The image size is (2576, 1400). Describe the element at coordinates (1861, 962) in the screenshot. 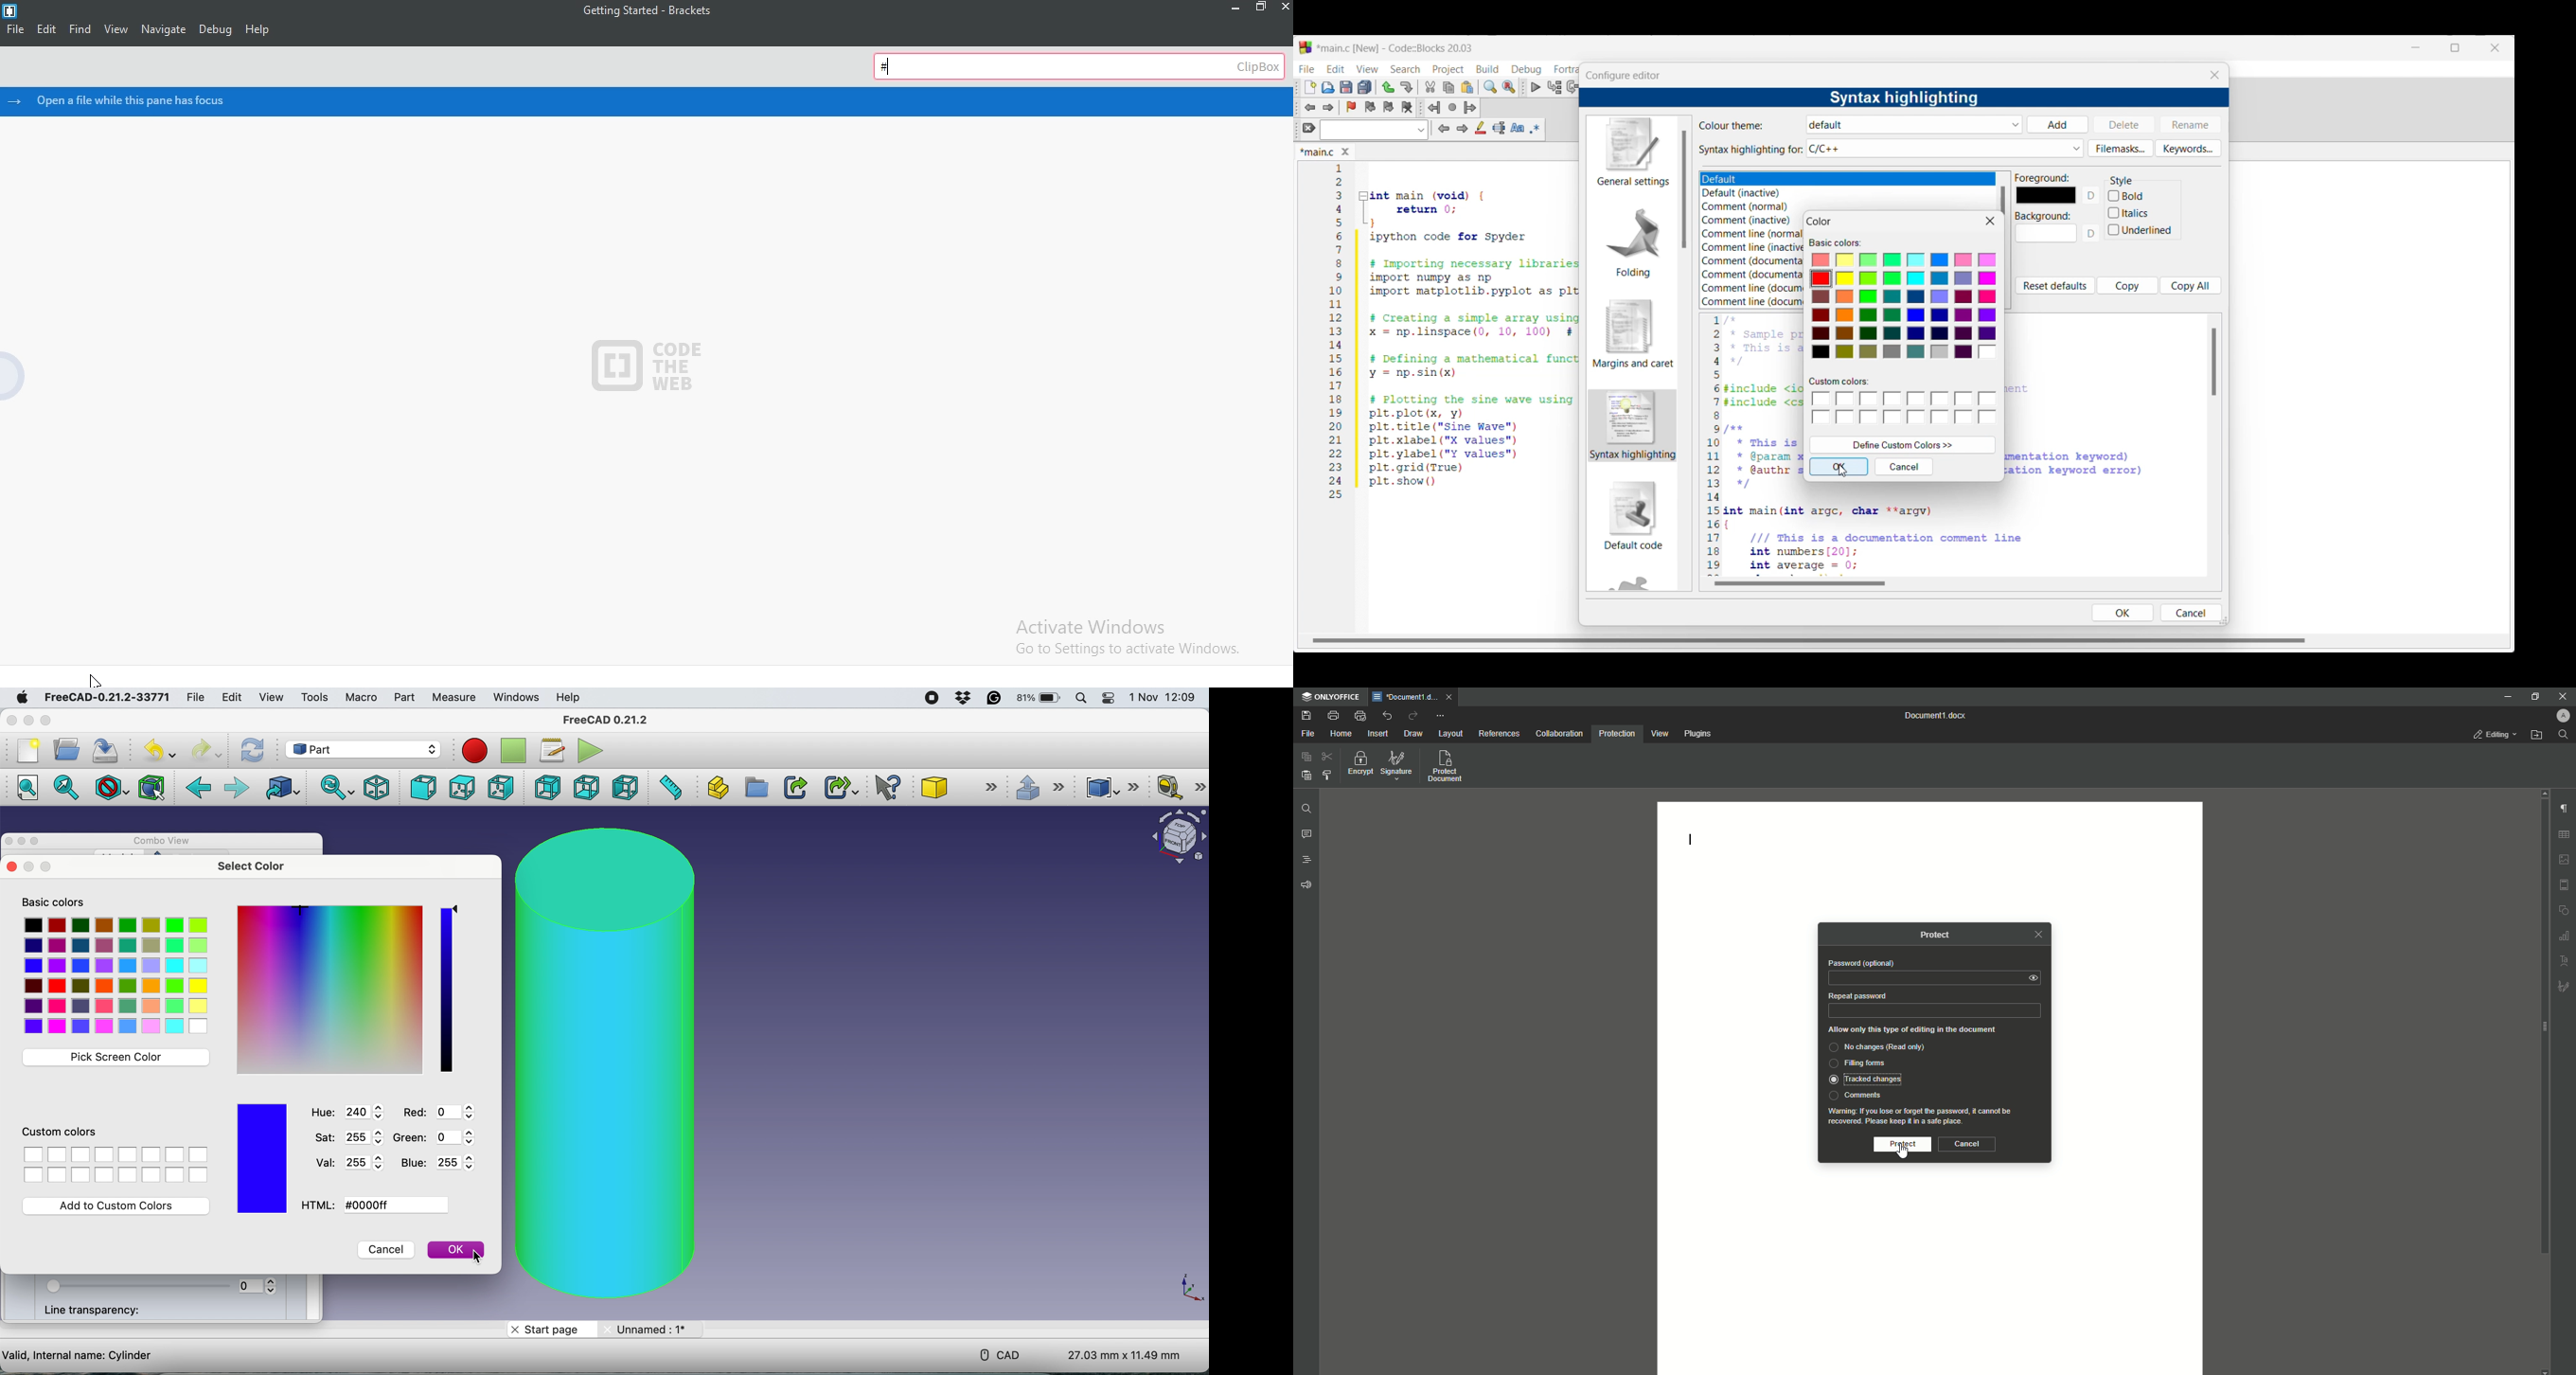

I see `Password (optional)` at that location.